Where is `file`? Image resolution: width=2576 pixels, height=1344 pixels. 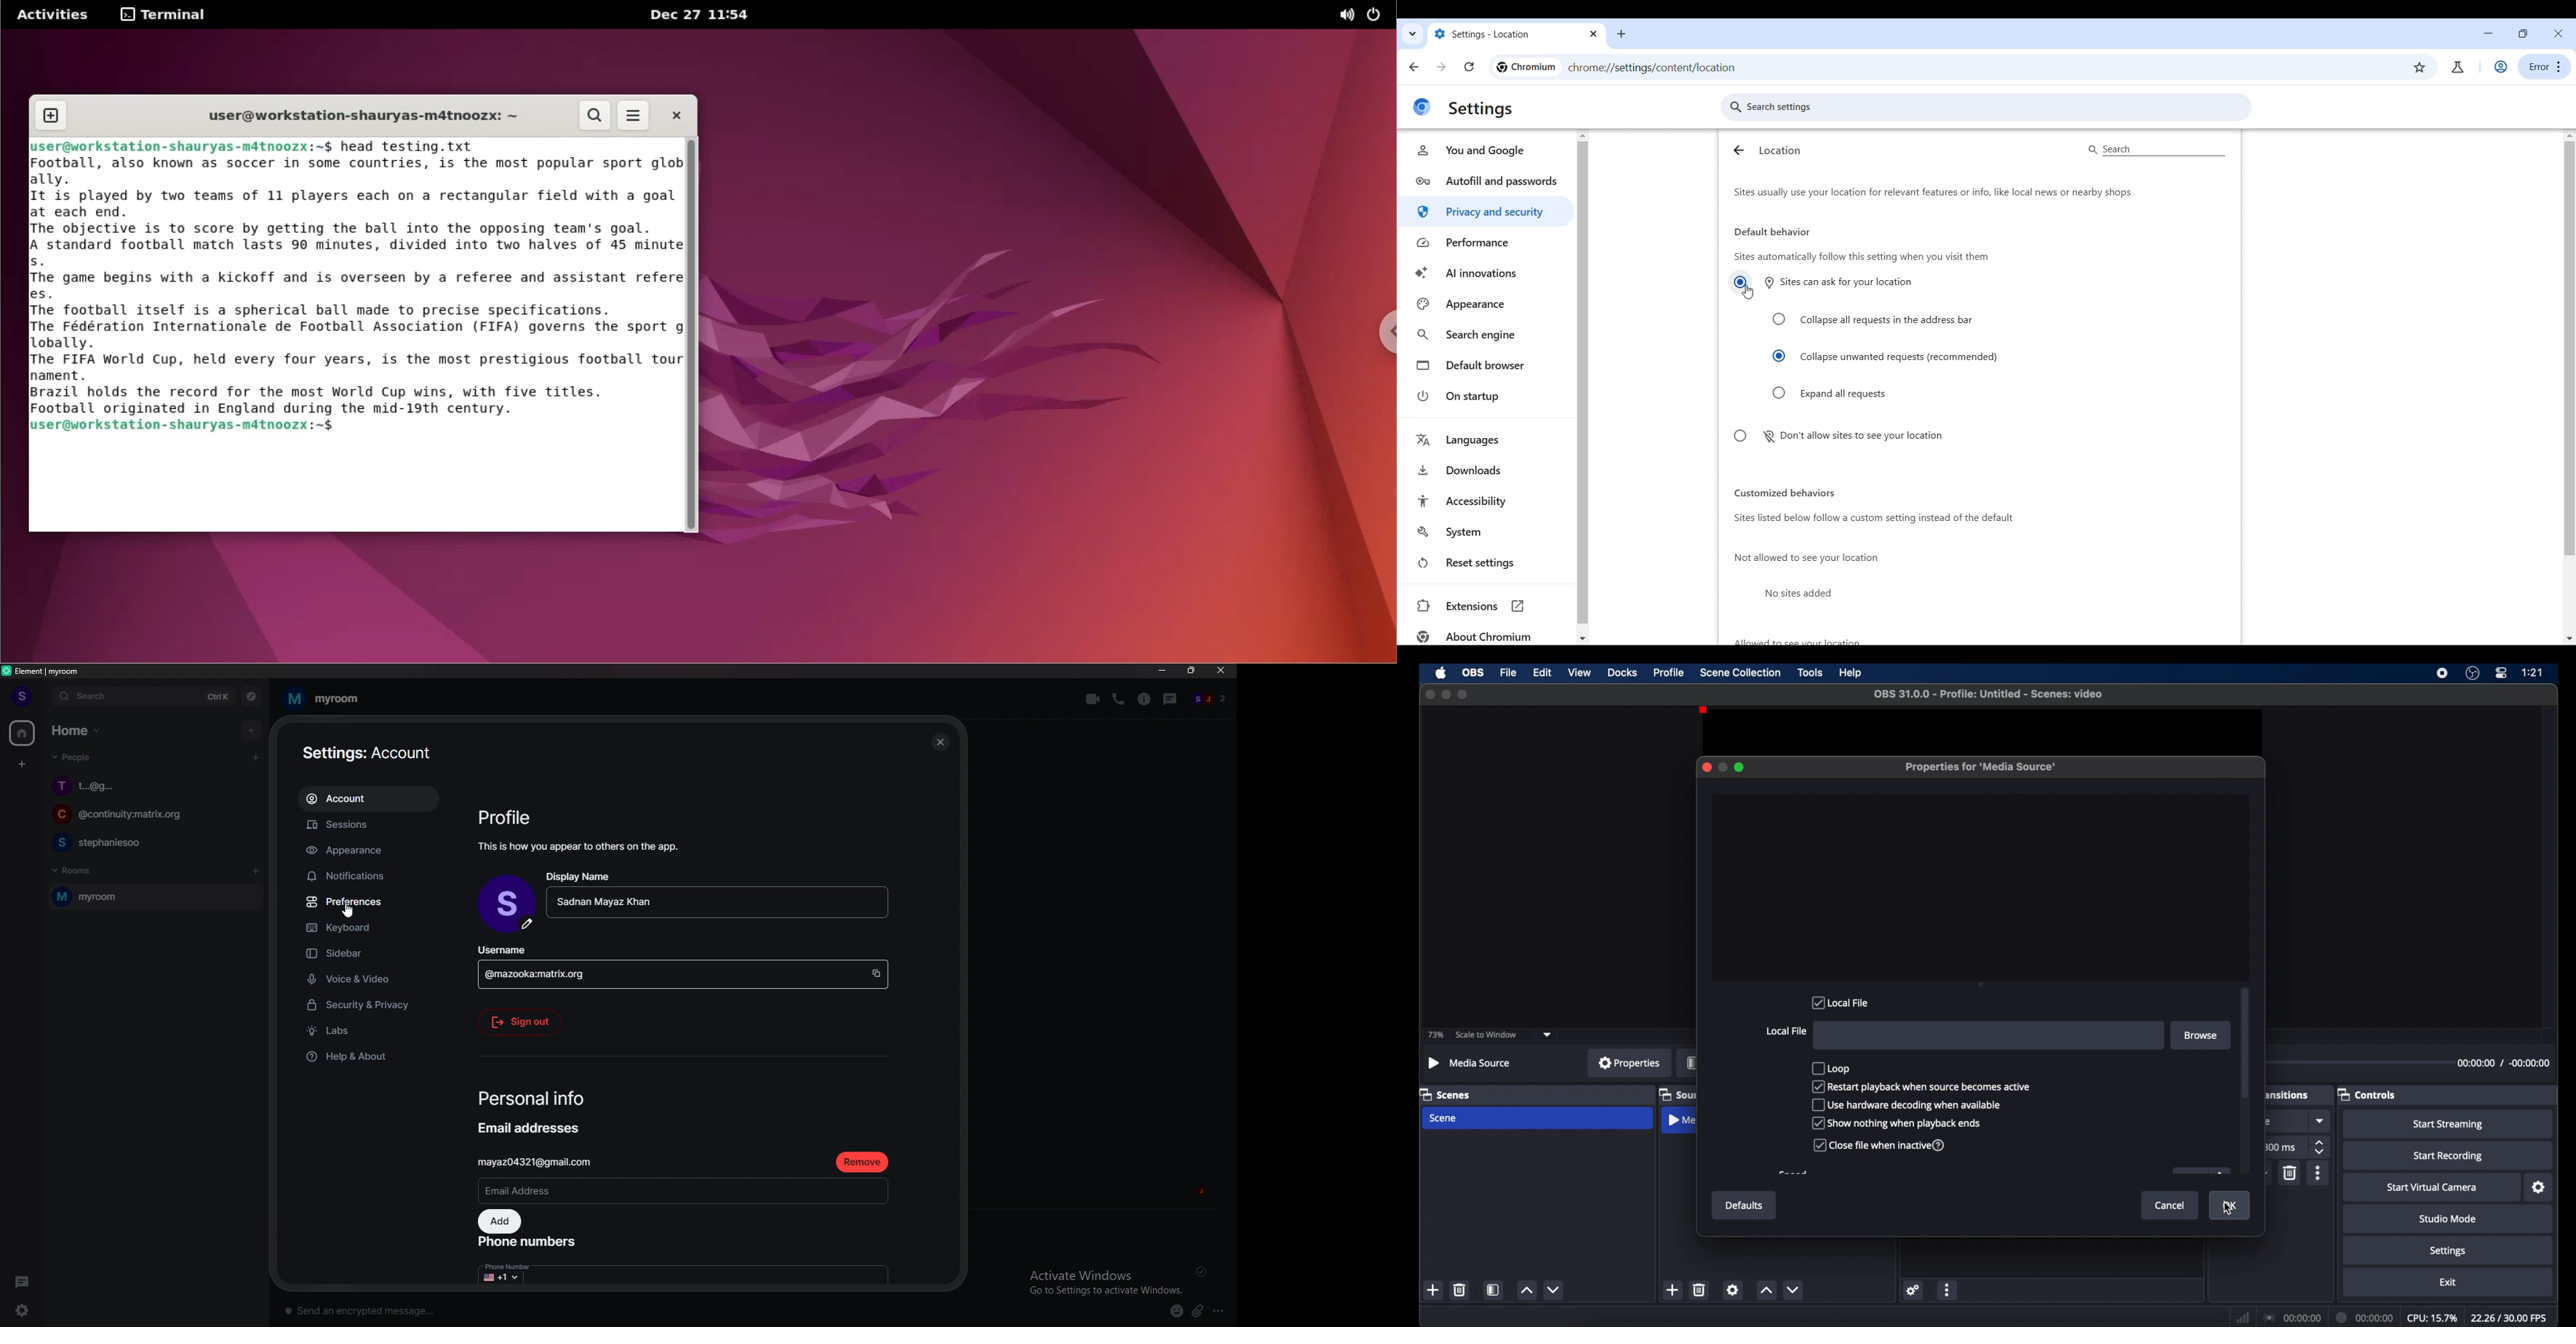
file is located at coordinates (1510, 673).